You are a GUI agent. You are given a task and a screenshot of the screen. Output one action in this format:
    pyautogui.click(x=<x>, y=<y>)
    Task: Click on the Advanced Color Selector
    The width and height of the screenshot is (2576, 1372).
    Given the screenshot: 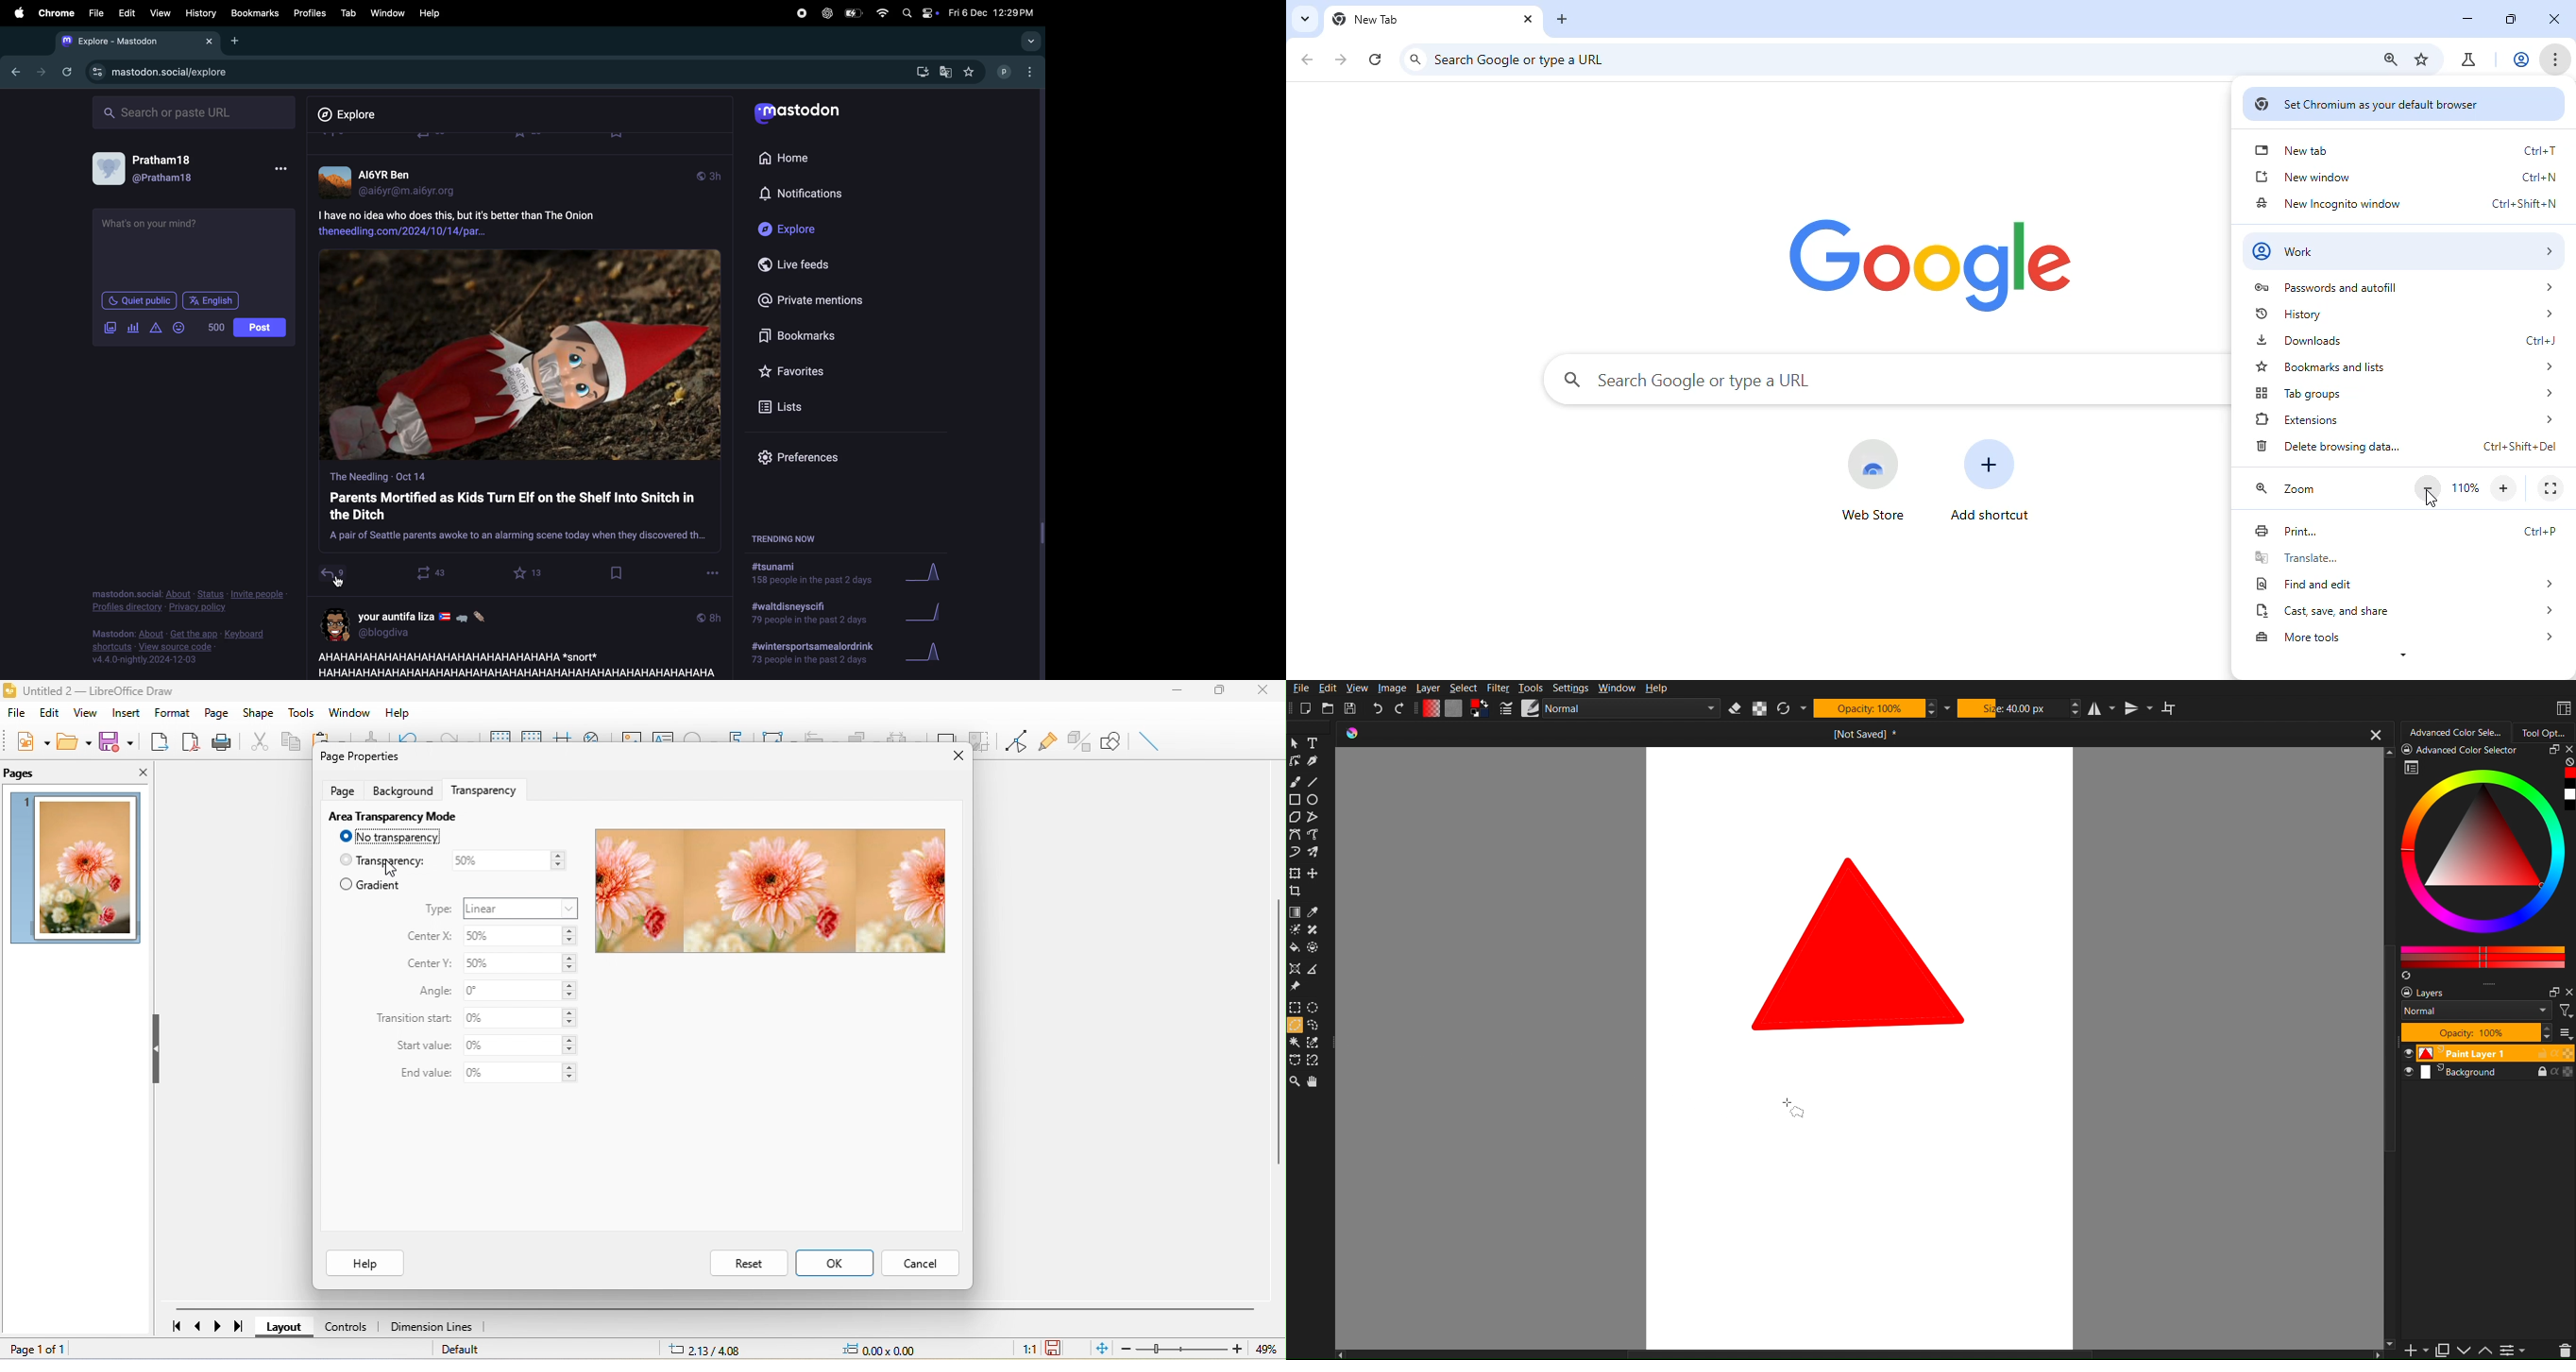 What is the action you would take?
    pyautogui.click(x=2456, y=728)
    